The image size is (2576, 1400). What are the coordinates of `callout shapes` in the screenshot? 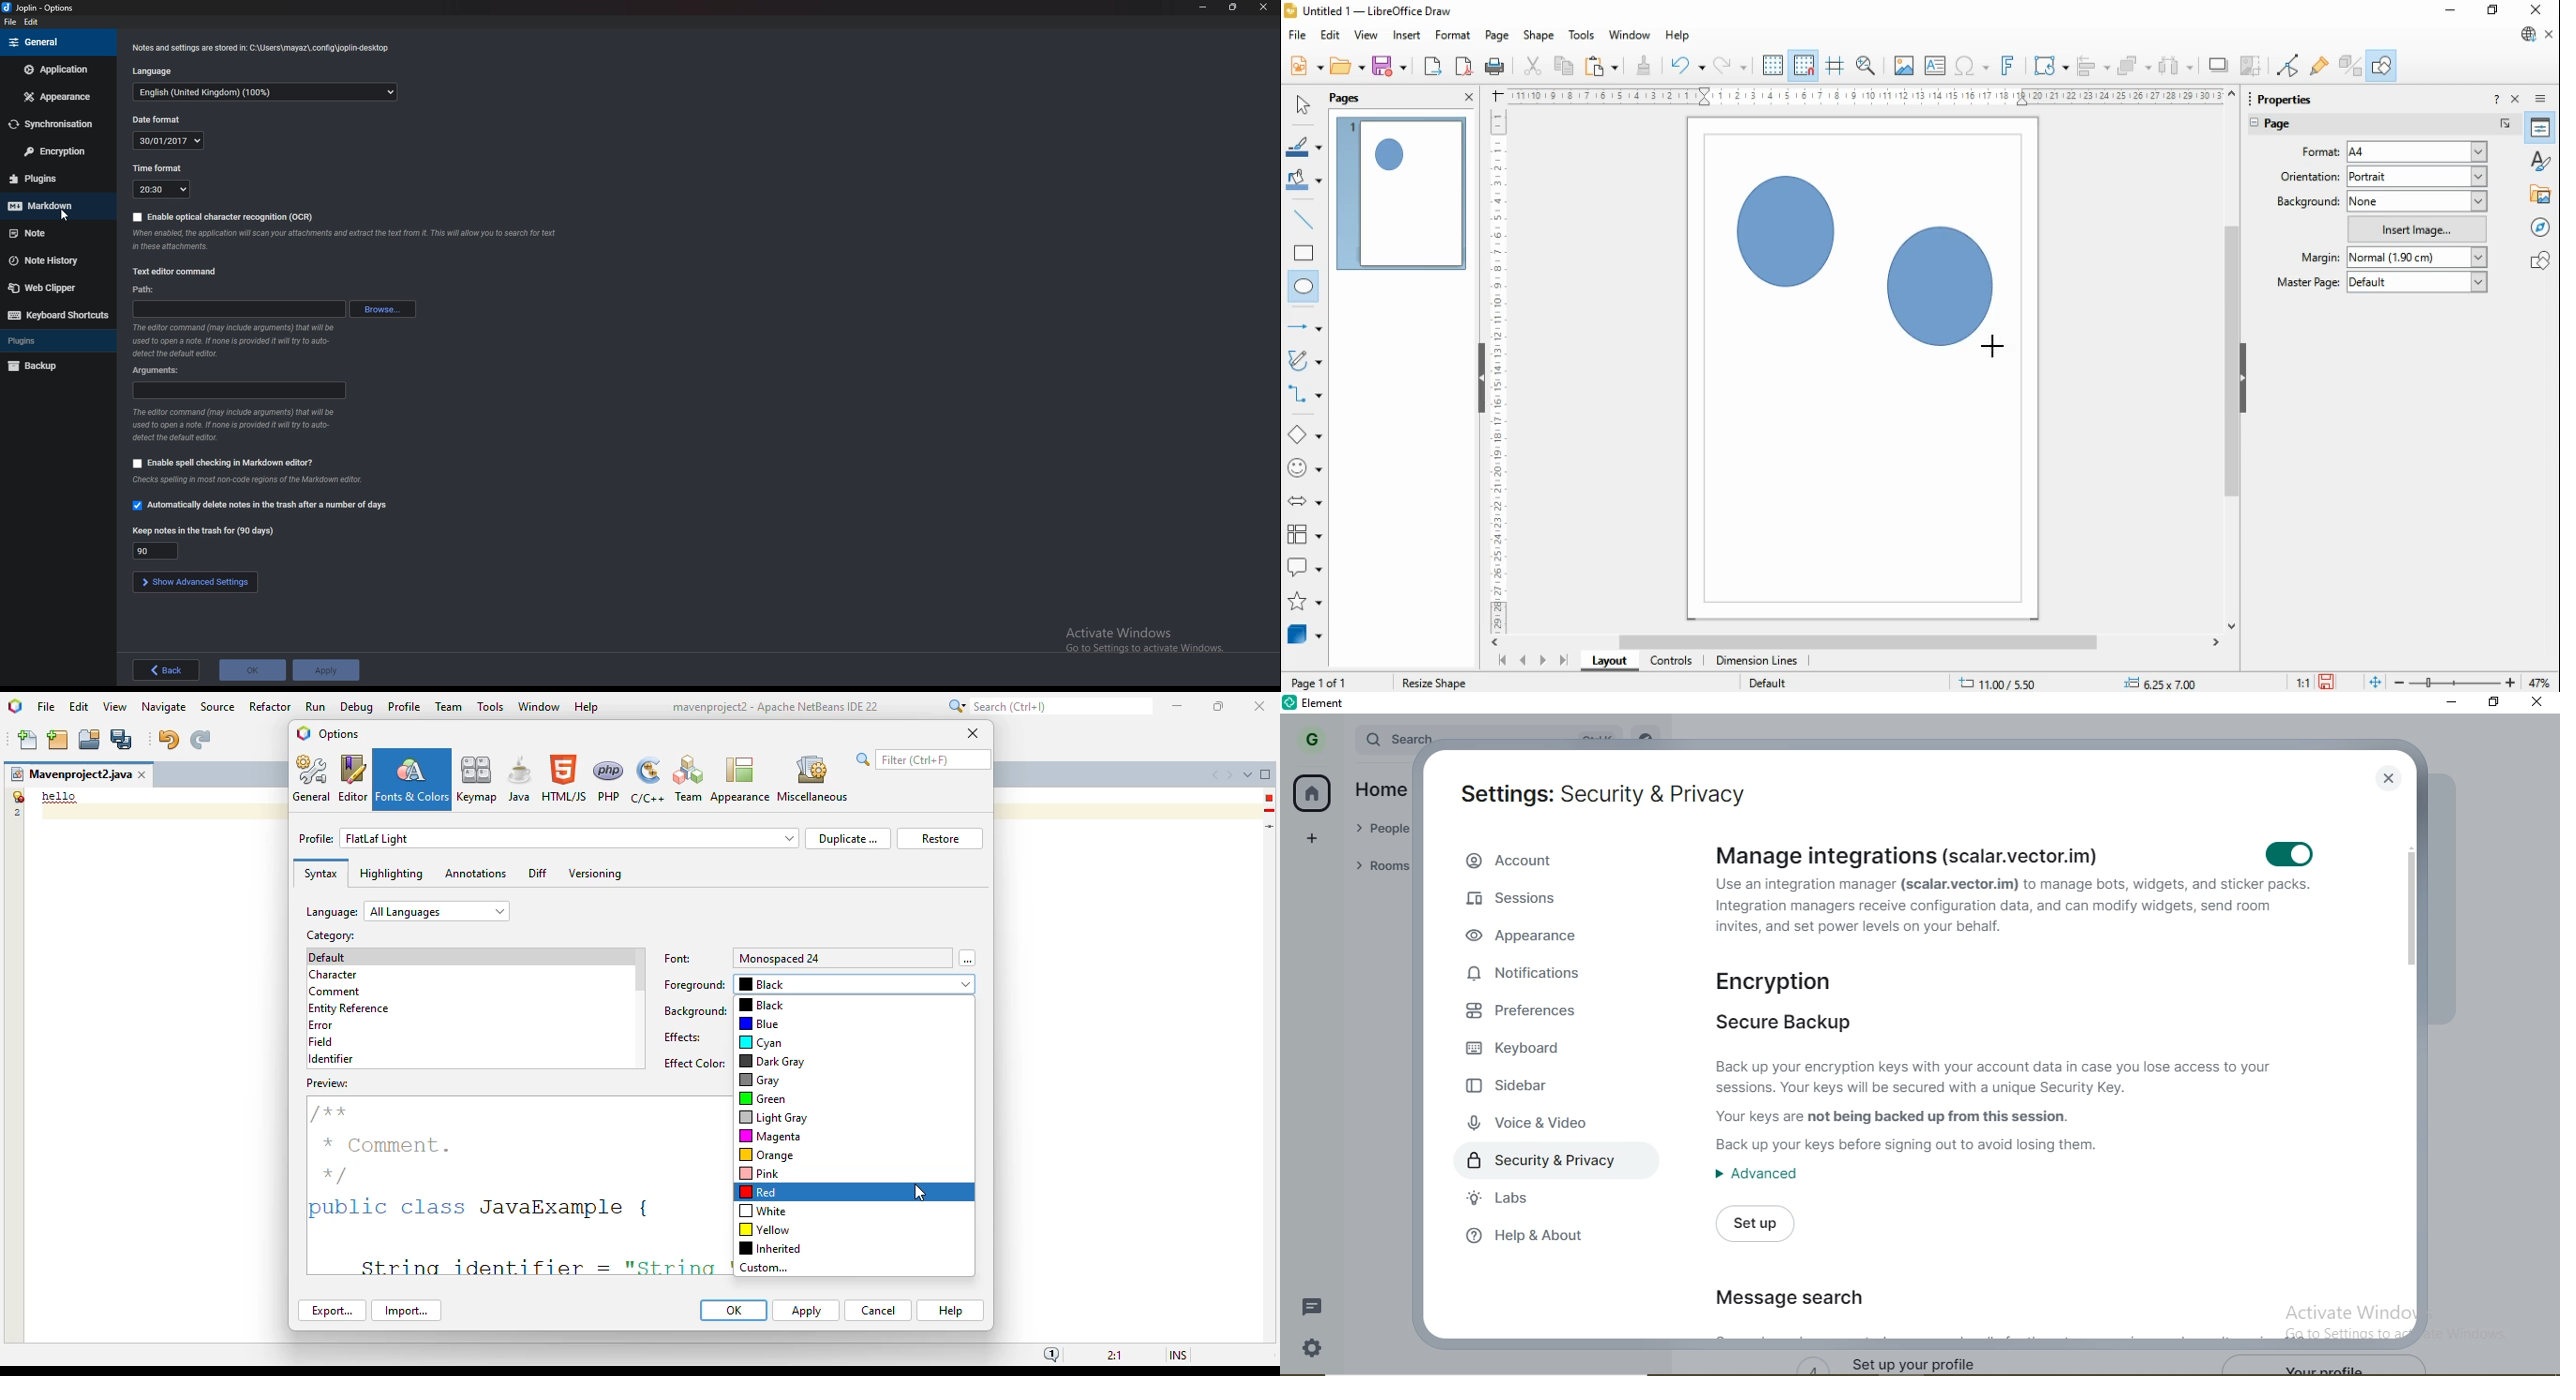 It's located at (1306, 570).